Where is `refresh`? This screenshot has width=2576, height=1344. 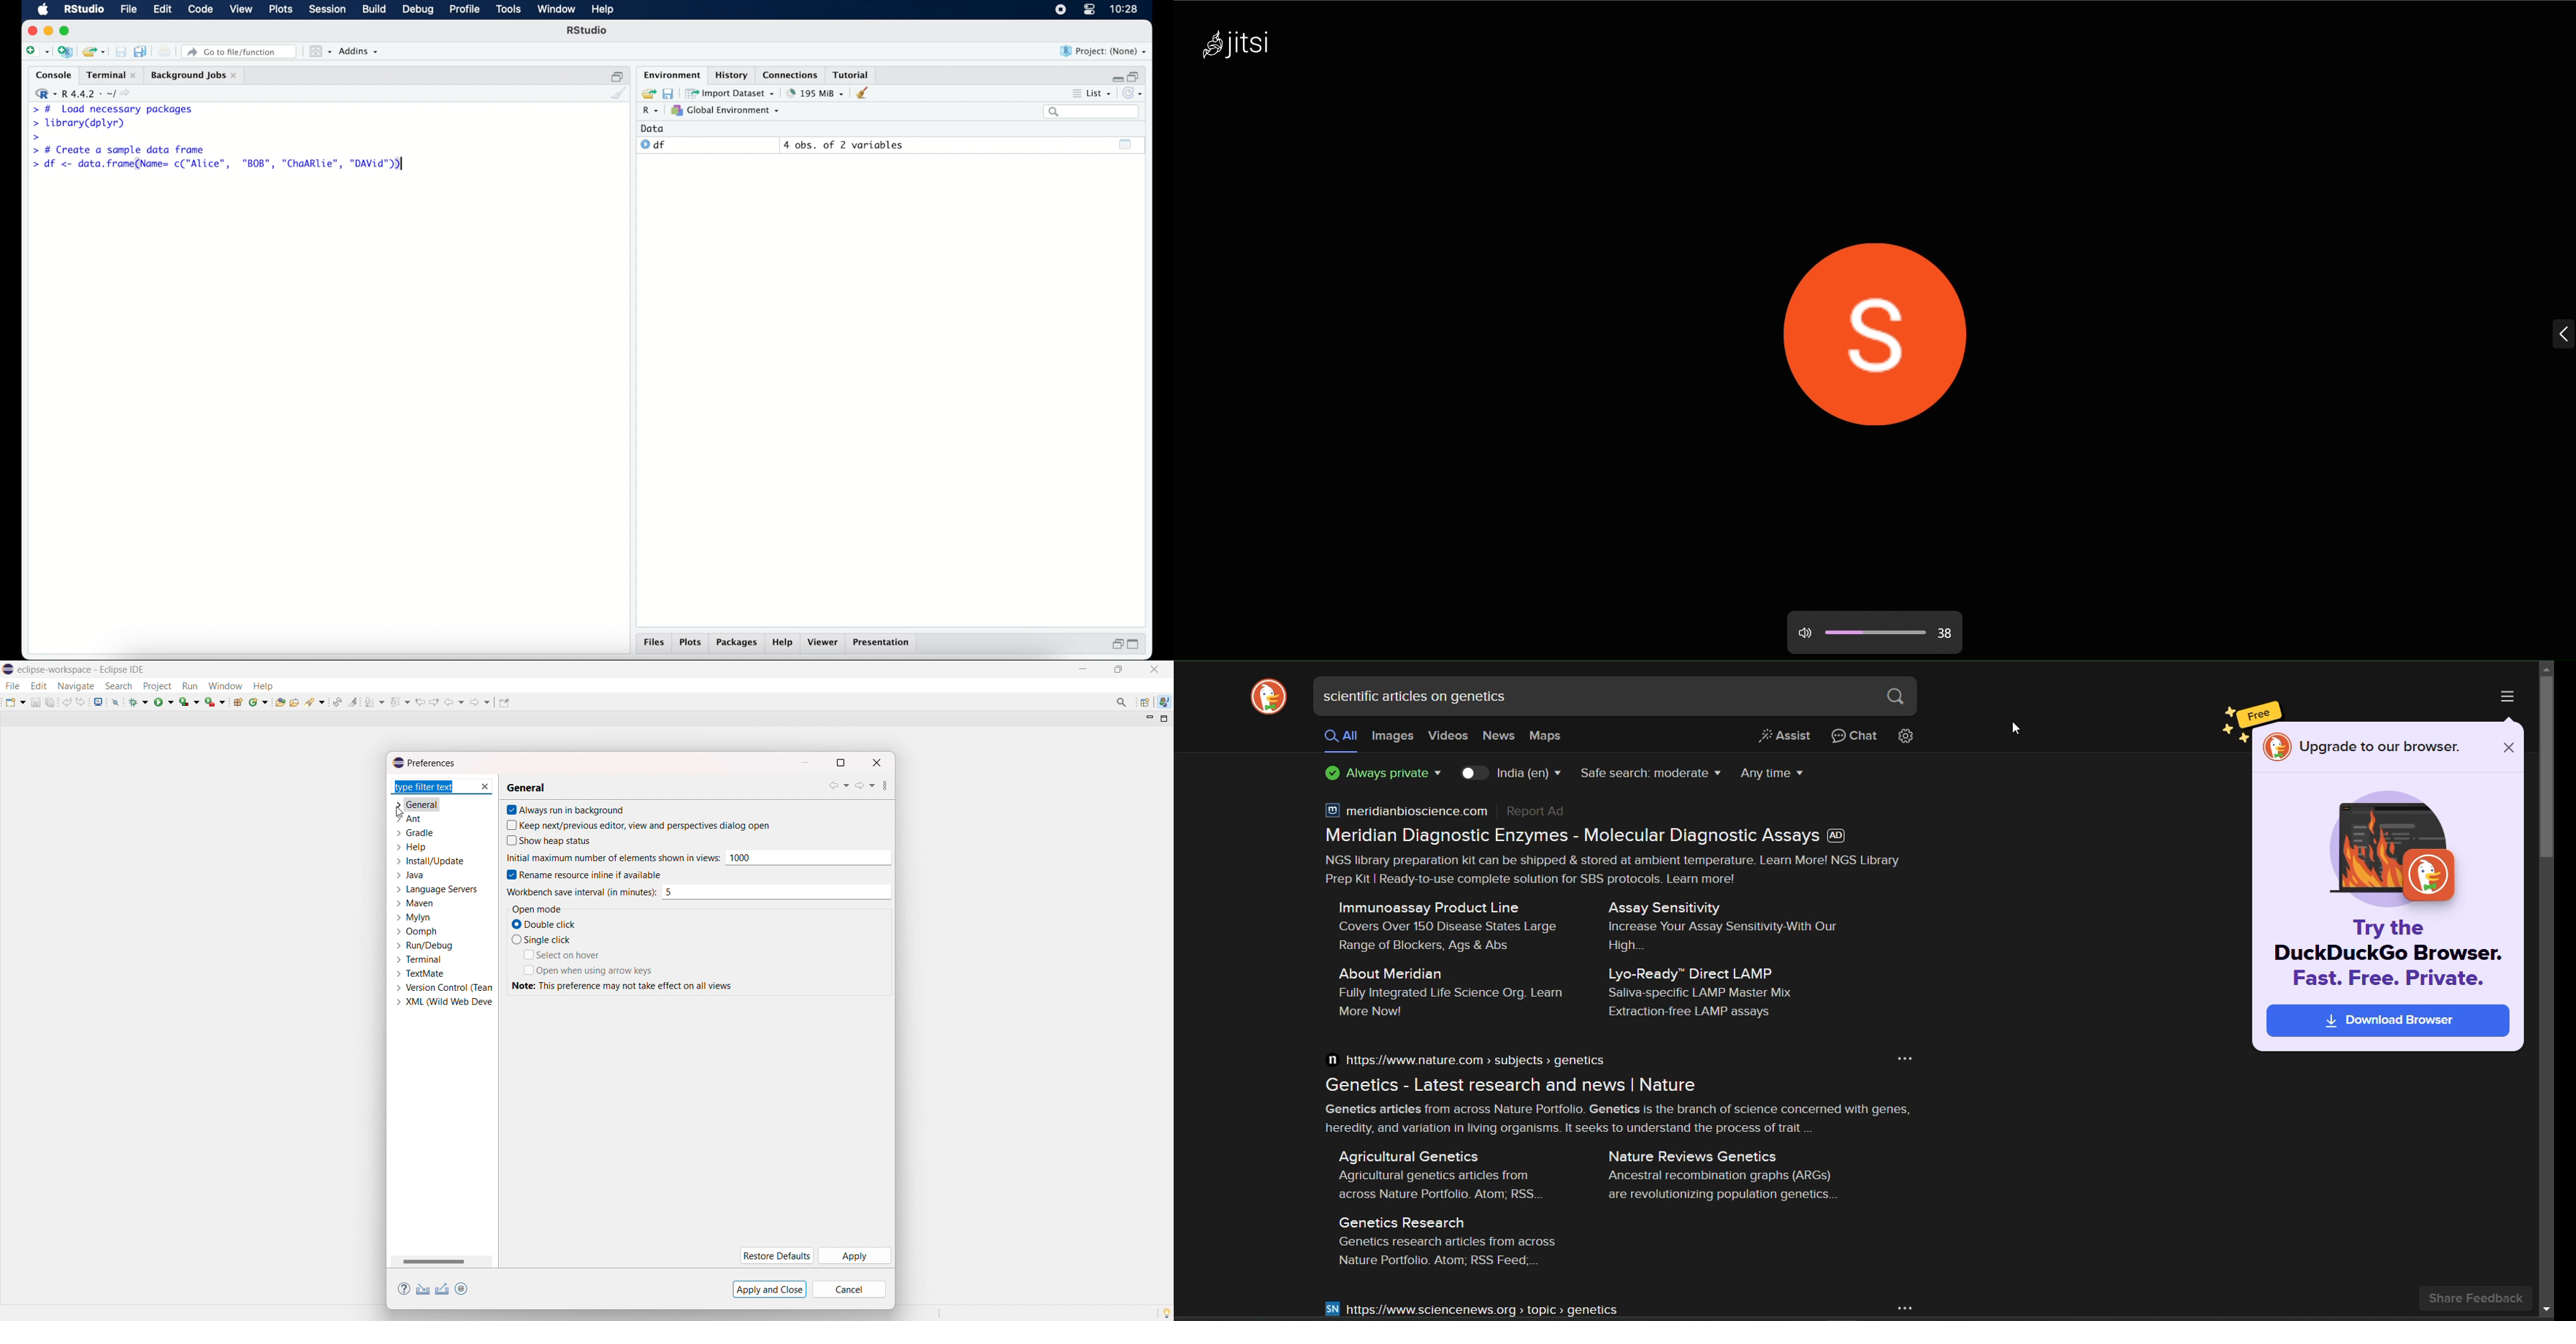
refresh is located at coordinates (1135, 94).